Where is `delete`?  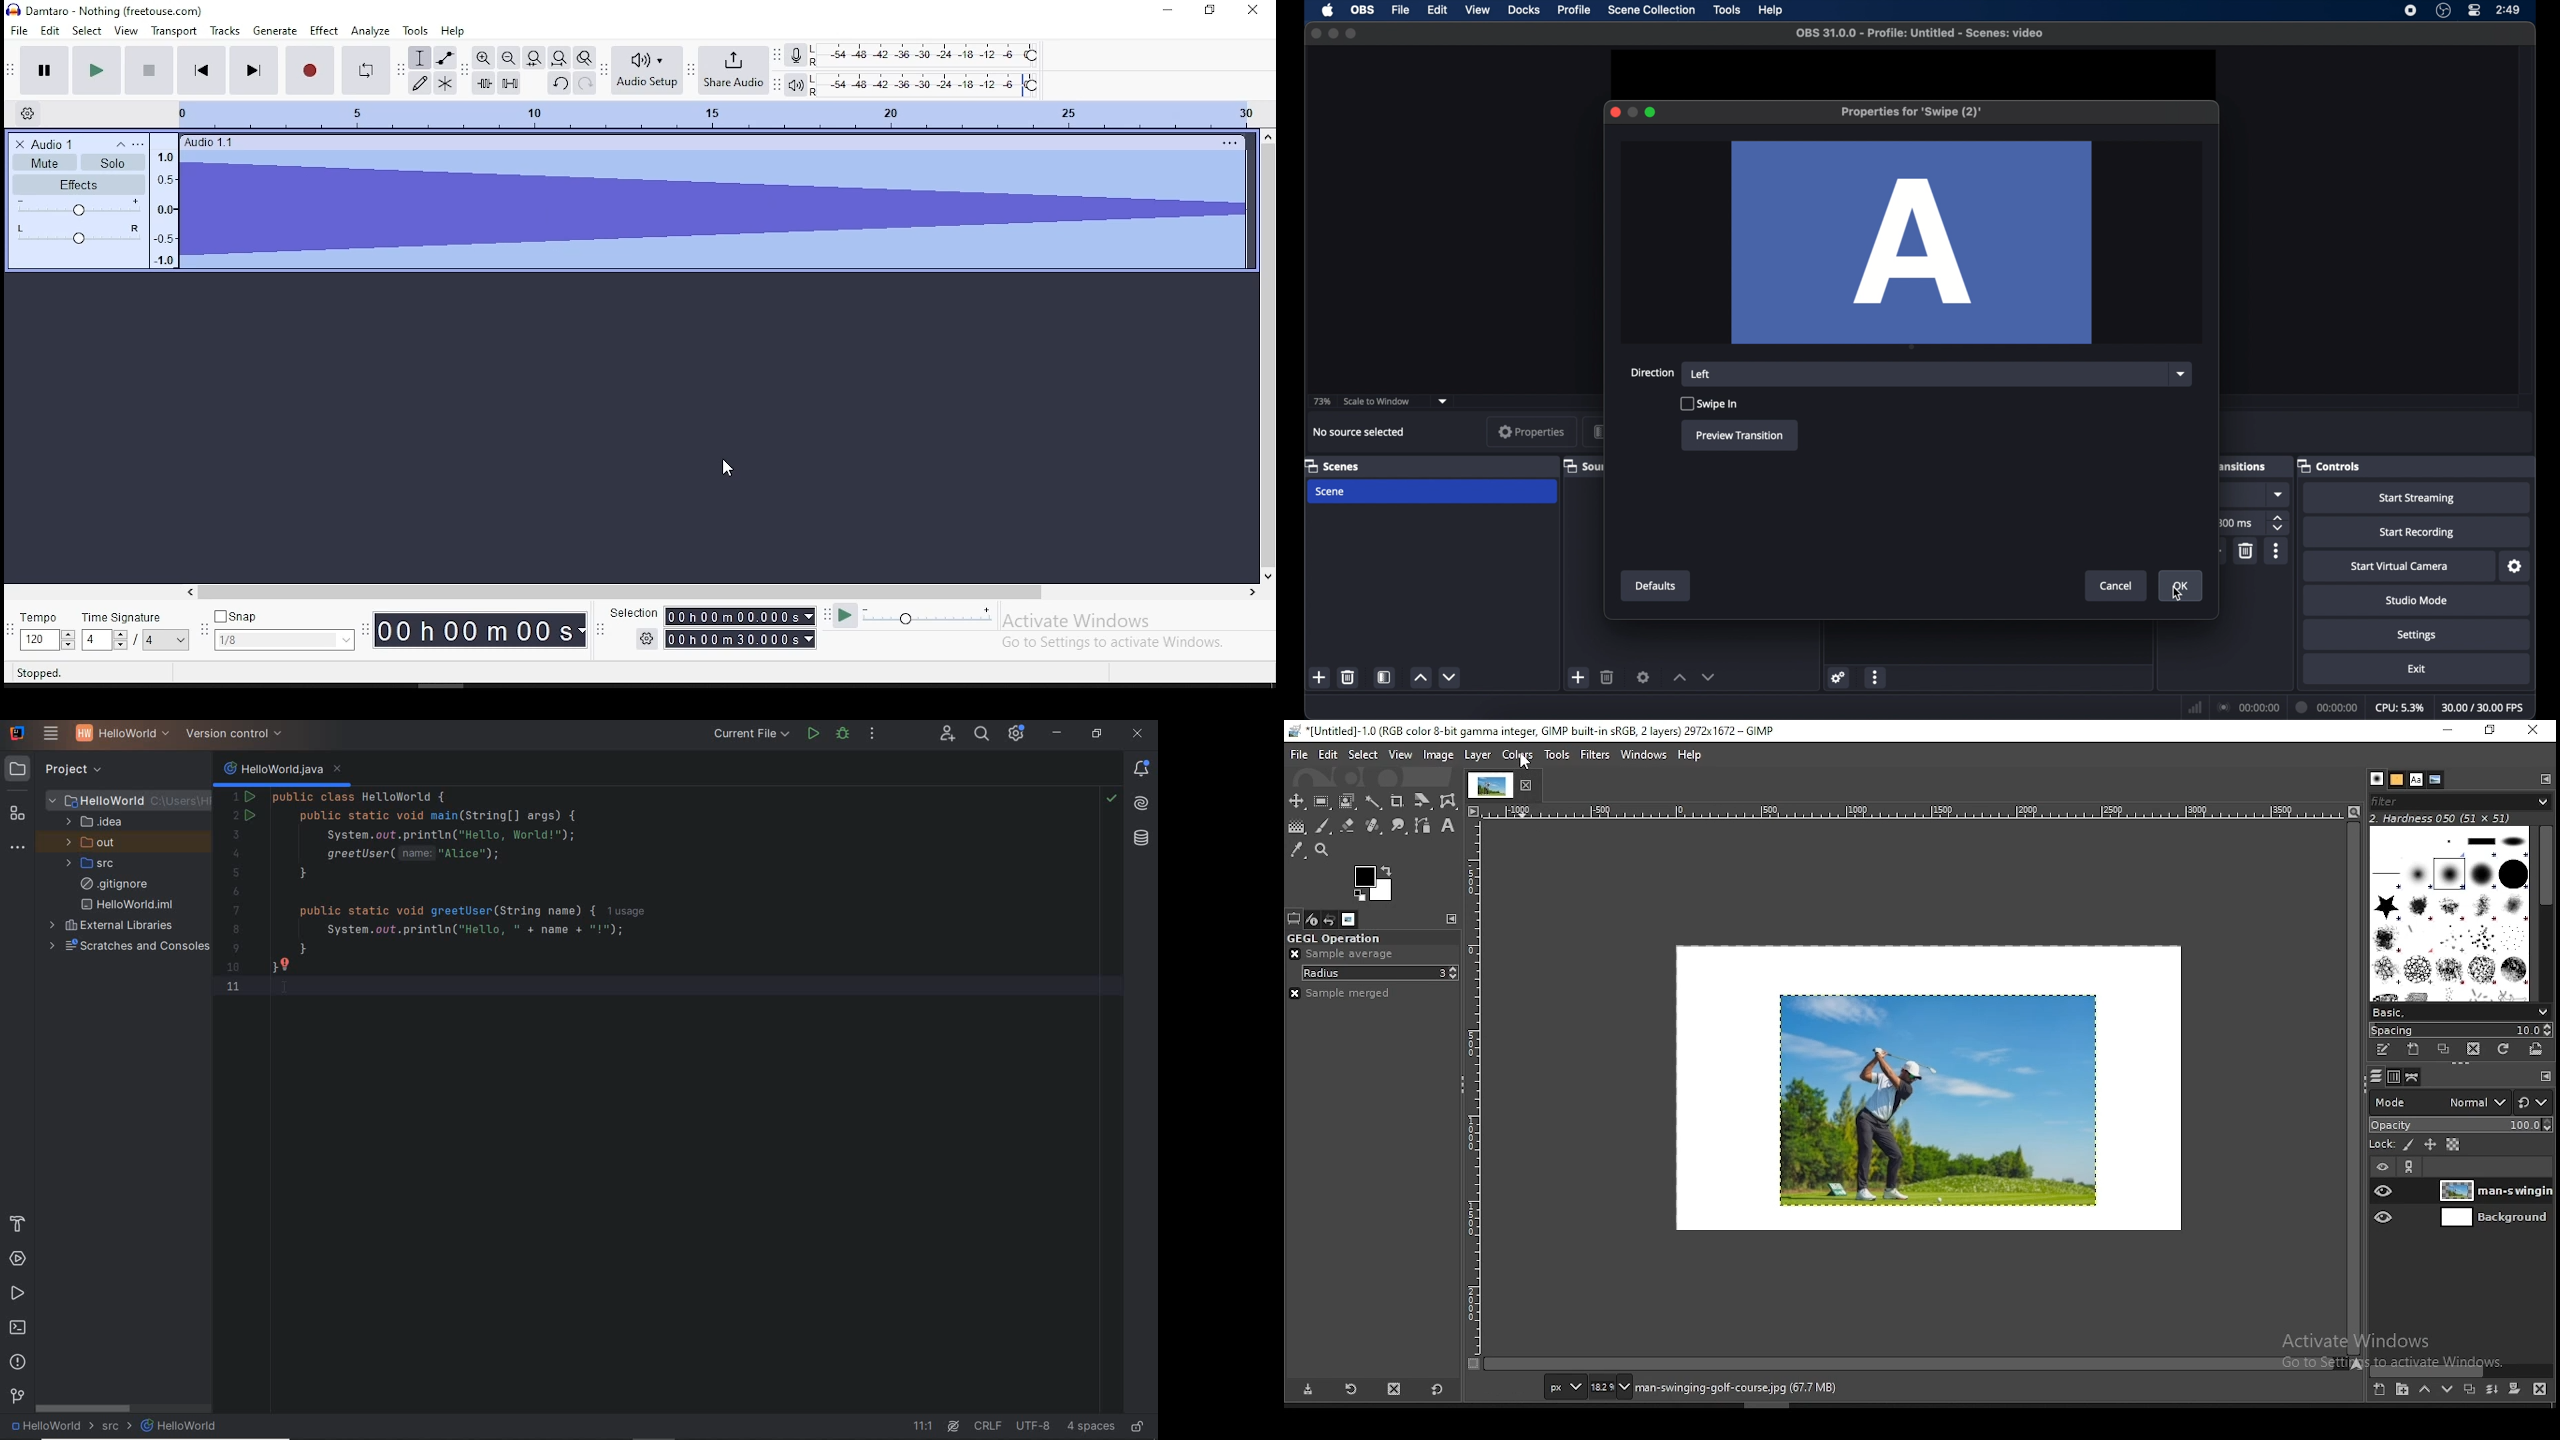
delete is located at coordinates (1347, 677).